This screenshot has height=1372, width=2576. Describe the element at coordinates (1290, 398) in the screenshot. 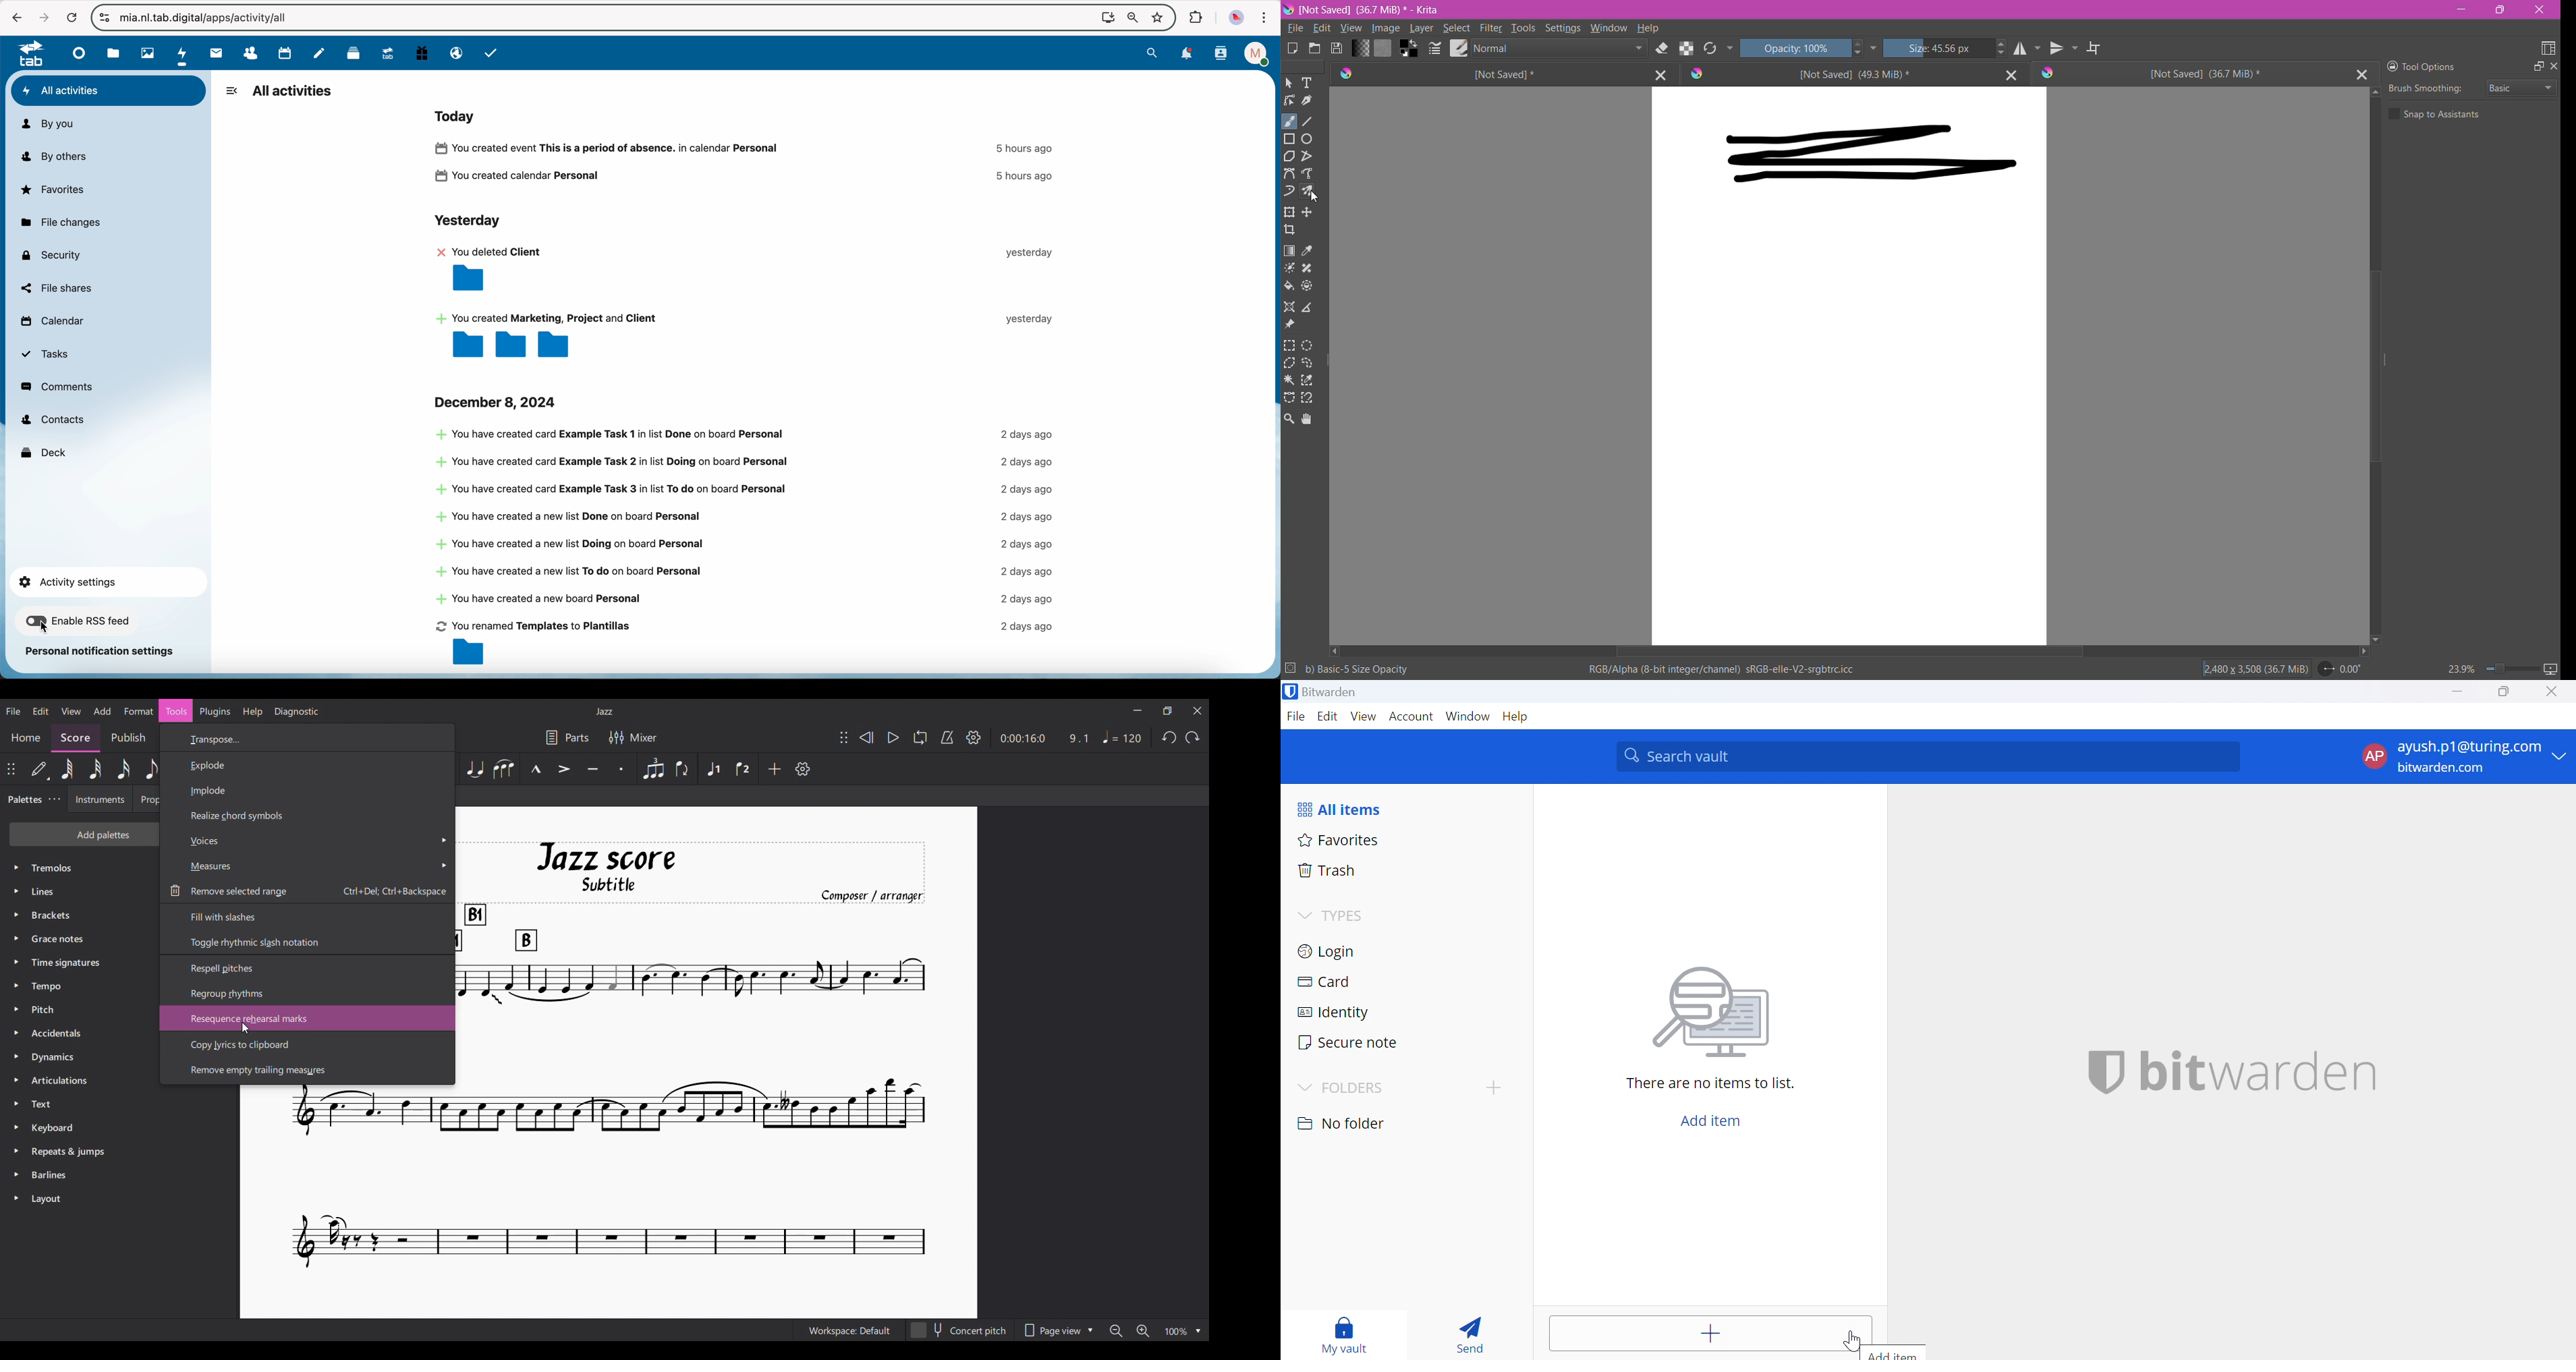

I see `Bezier Curve Selection Tool` at that location.